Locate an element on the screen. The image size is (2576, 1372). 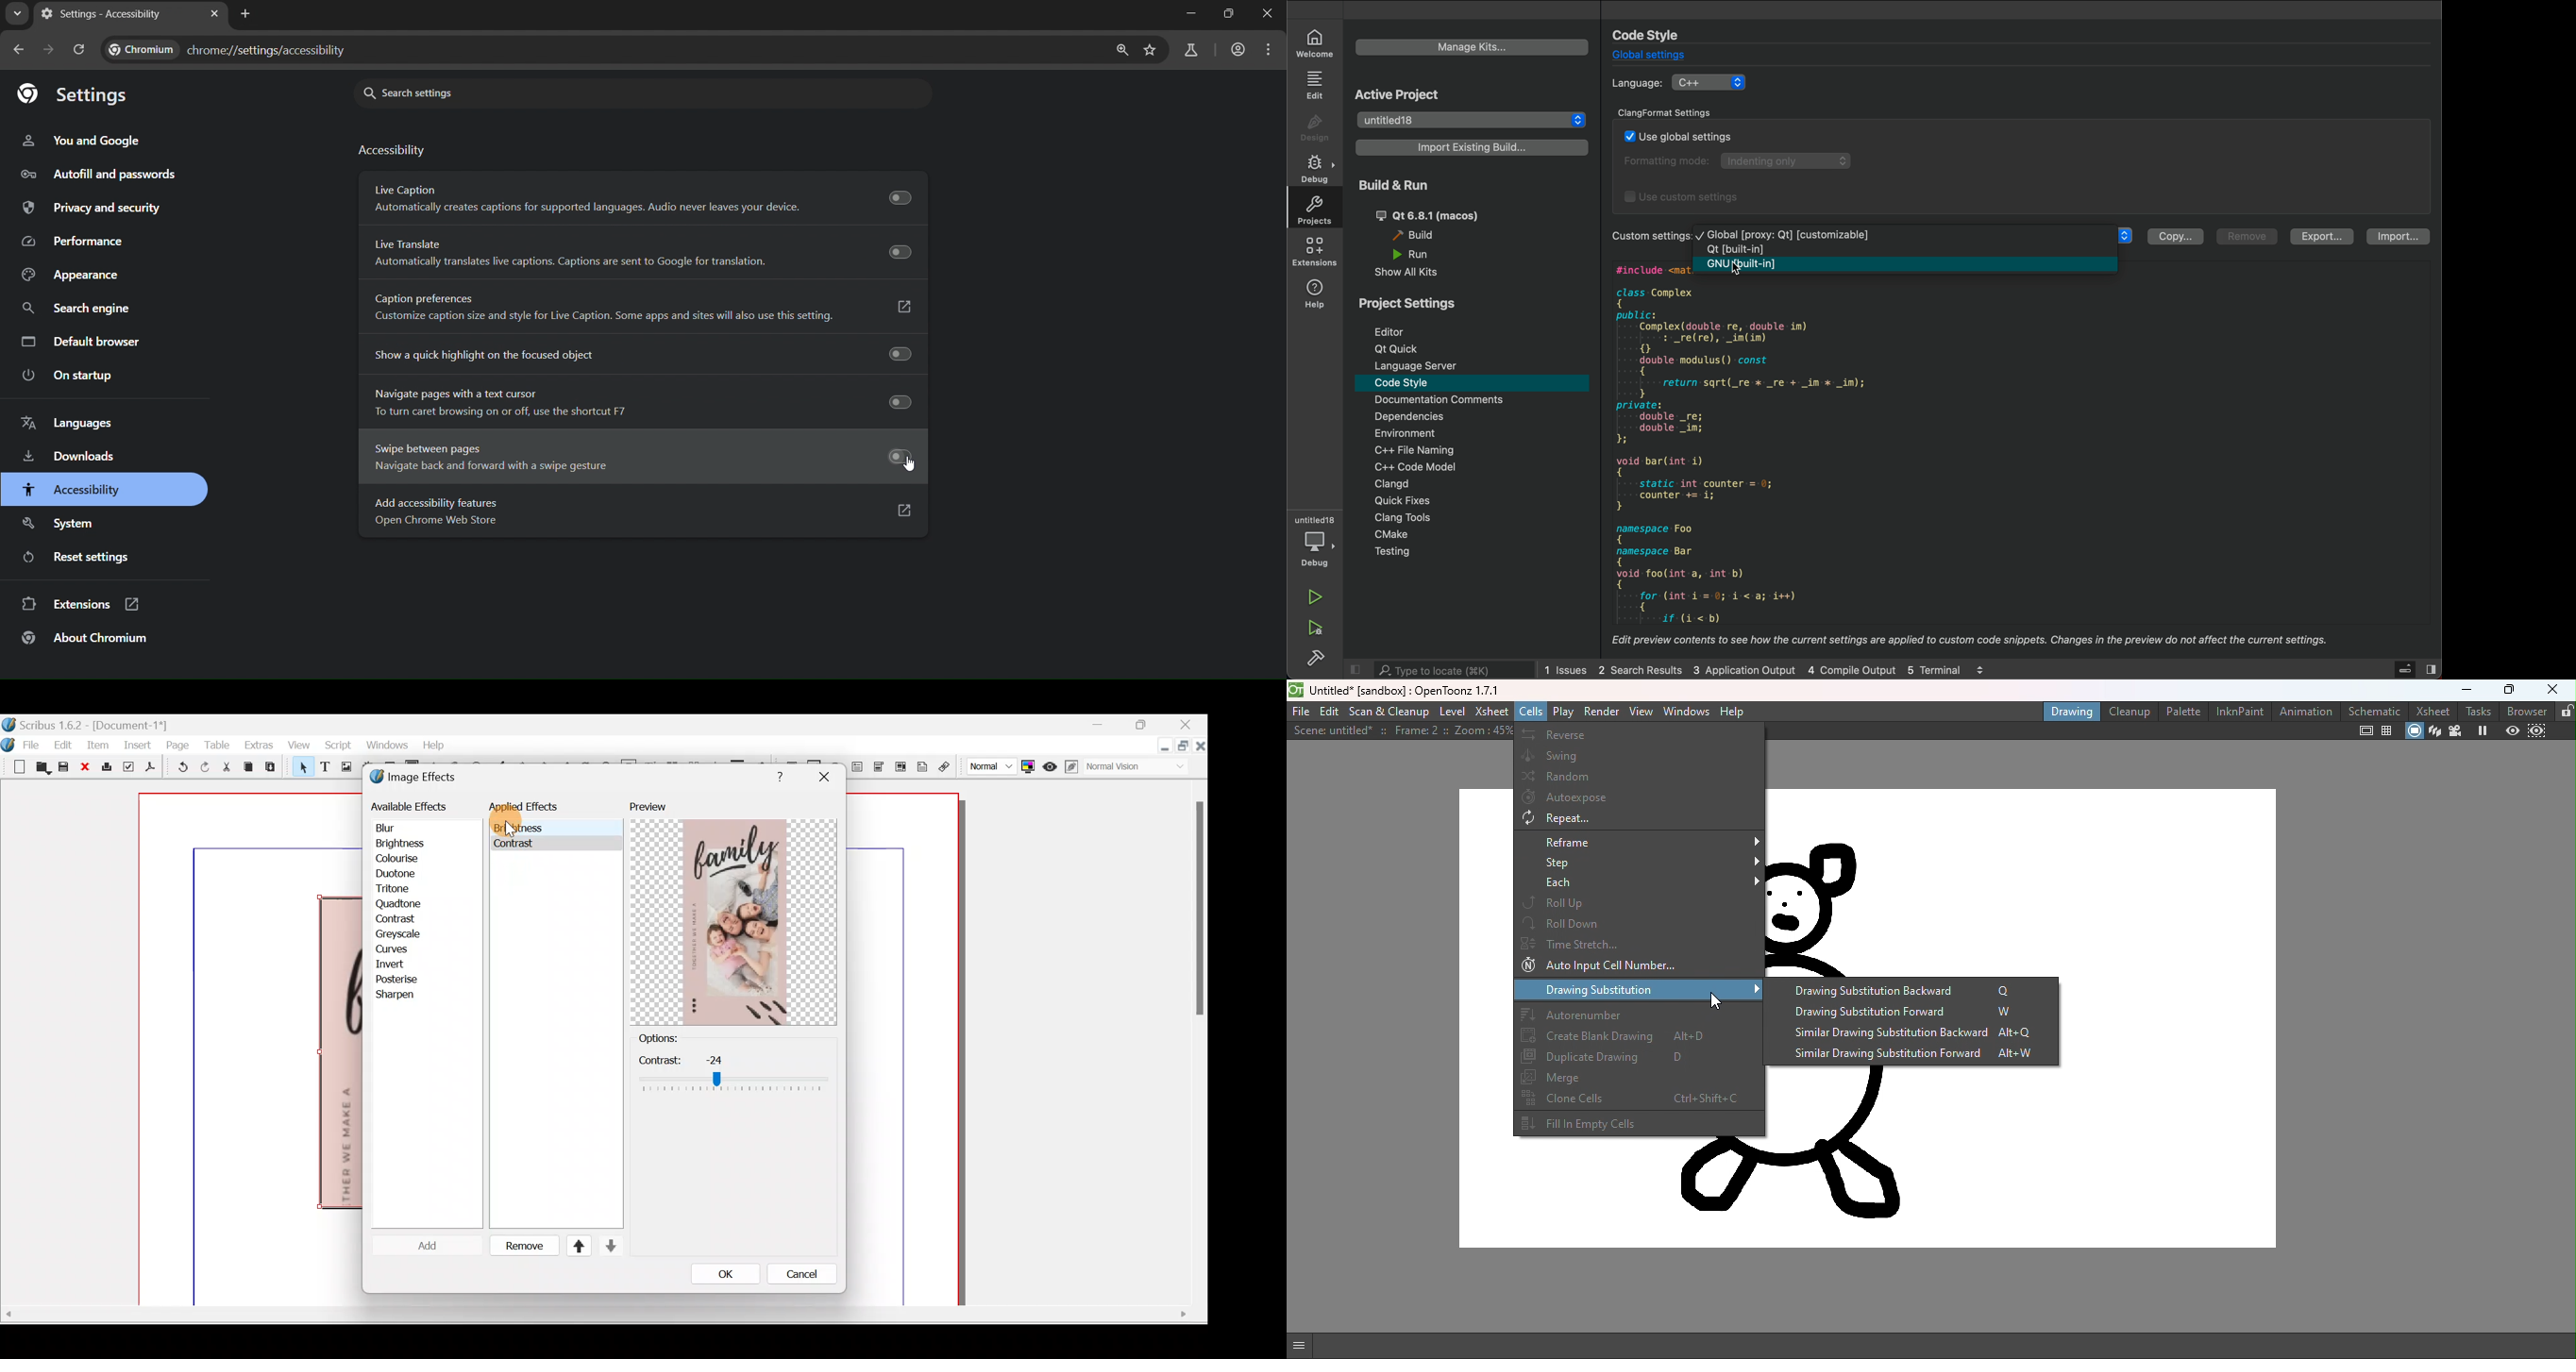
close is located at coordinates (1263, 18).